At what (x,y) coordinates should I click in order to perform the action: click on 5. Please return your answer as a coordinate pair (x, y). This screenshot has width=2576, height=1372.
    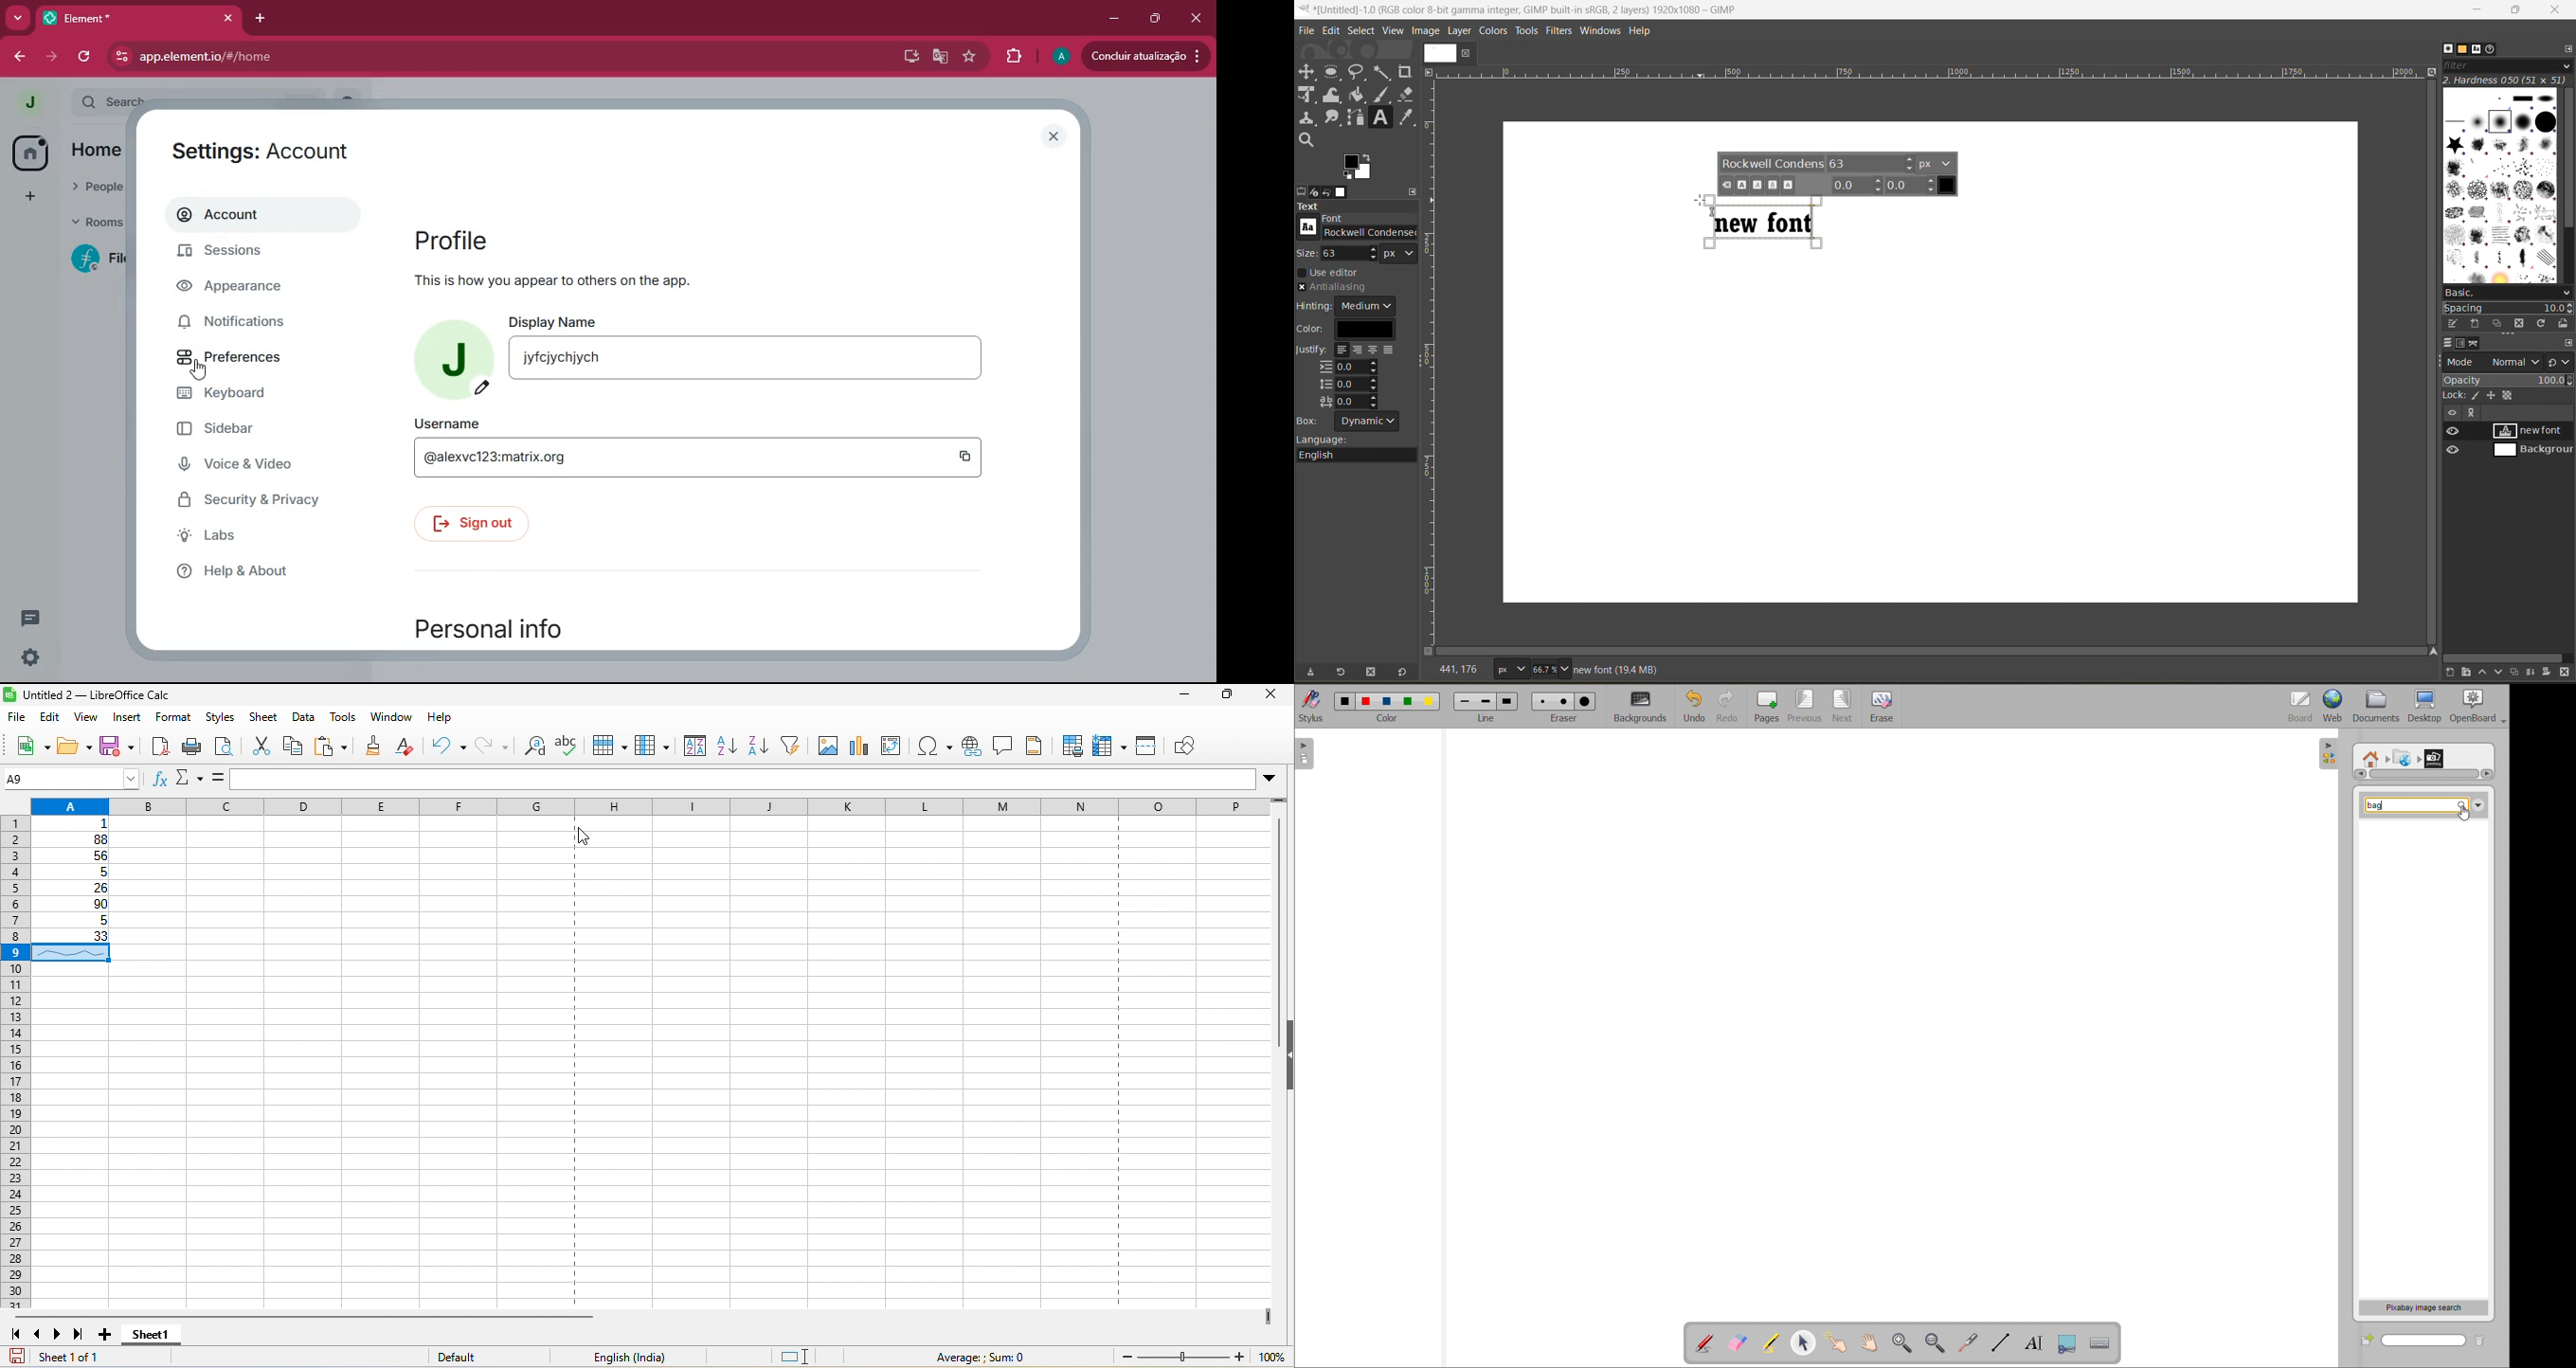
    Looking at the image, I should click on (72, 923).